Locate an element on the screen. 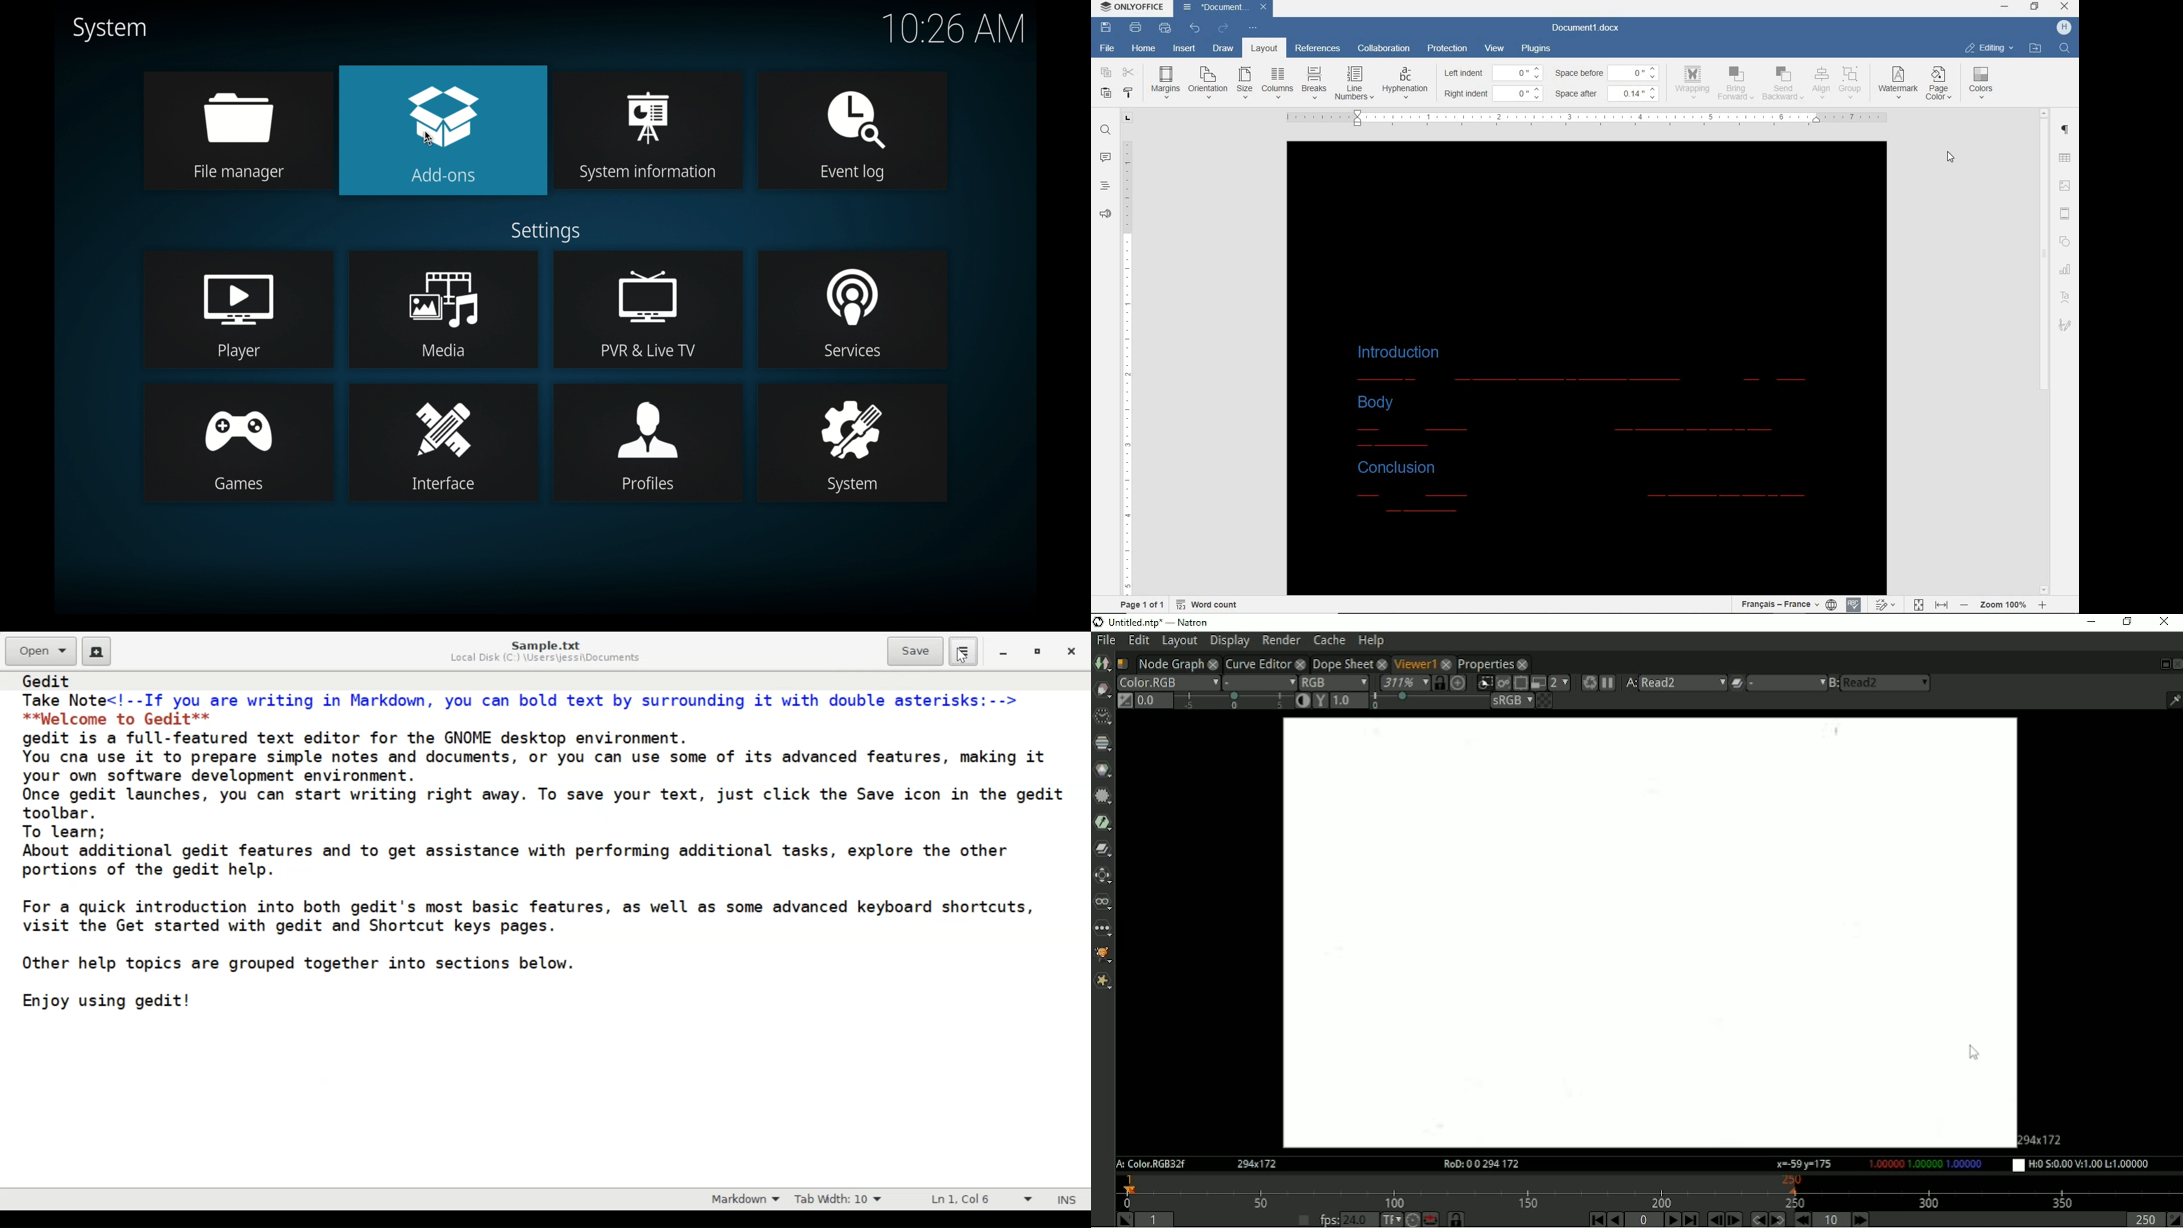 The width and height of the screenshot is (2184, 1232). pvr &  live tv is located at coordinates (649, 310).